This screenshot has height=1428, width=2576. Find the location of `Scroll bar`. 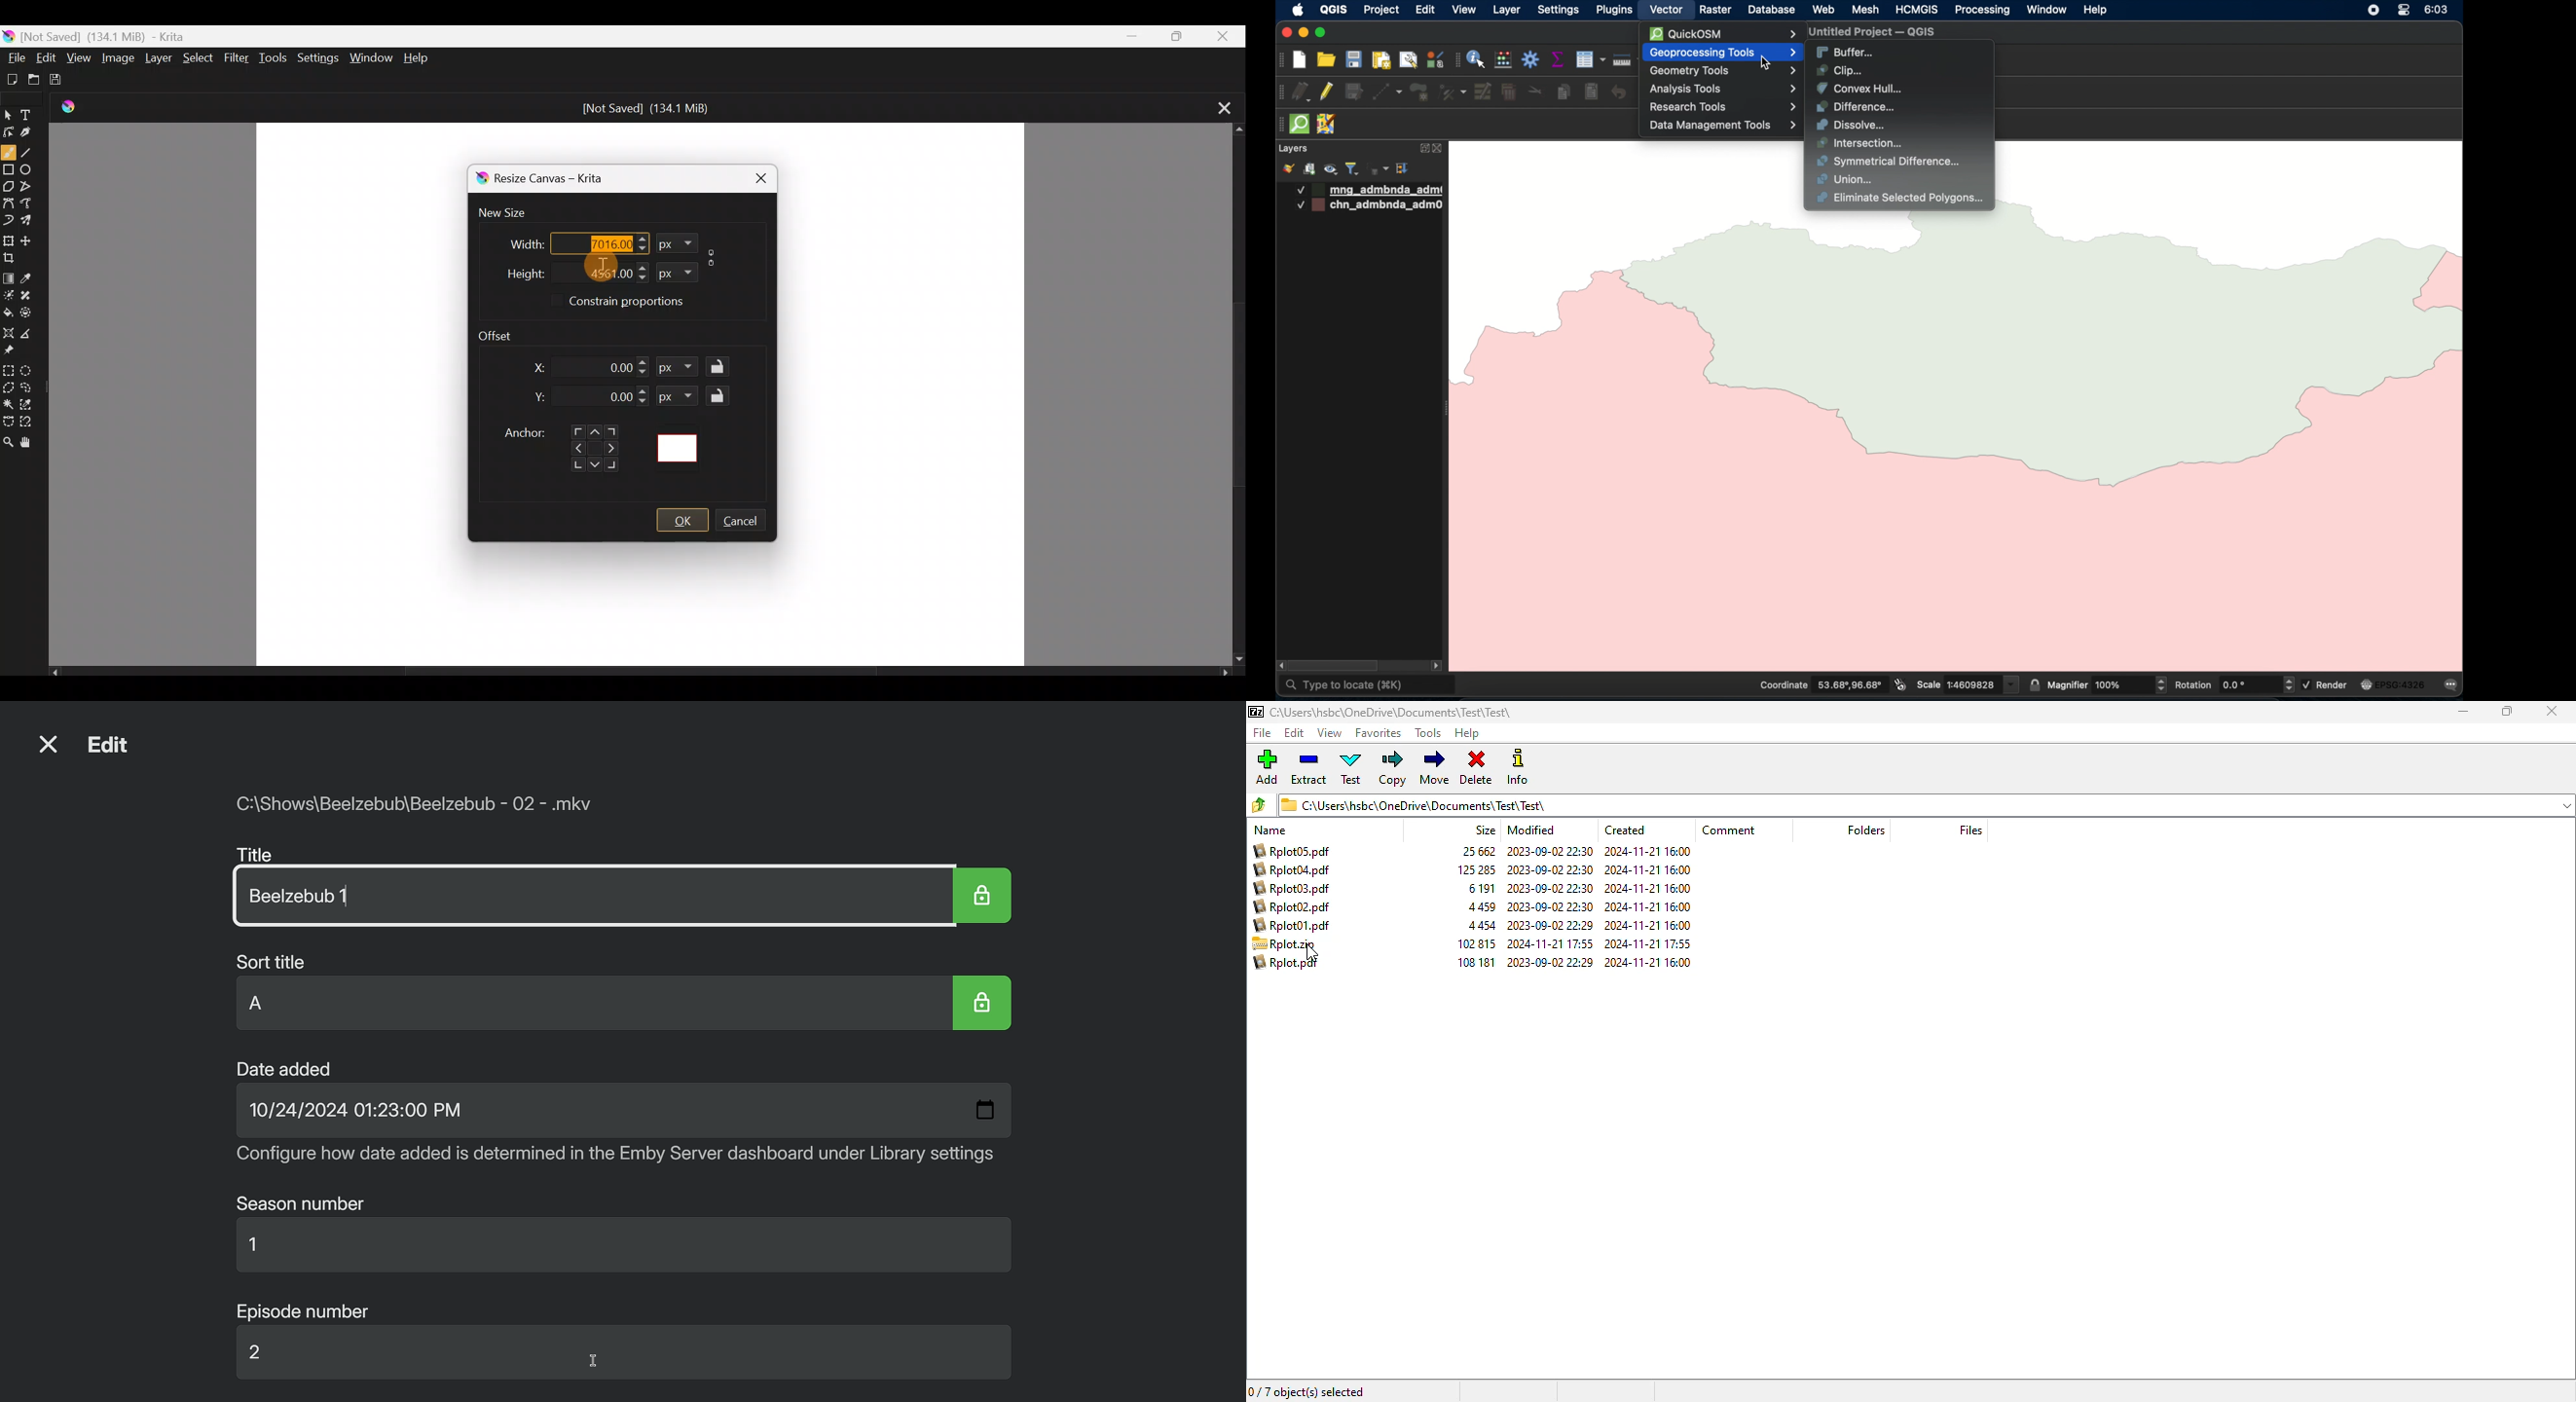

Scroll bar is located at coordinates (640, 675).